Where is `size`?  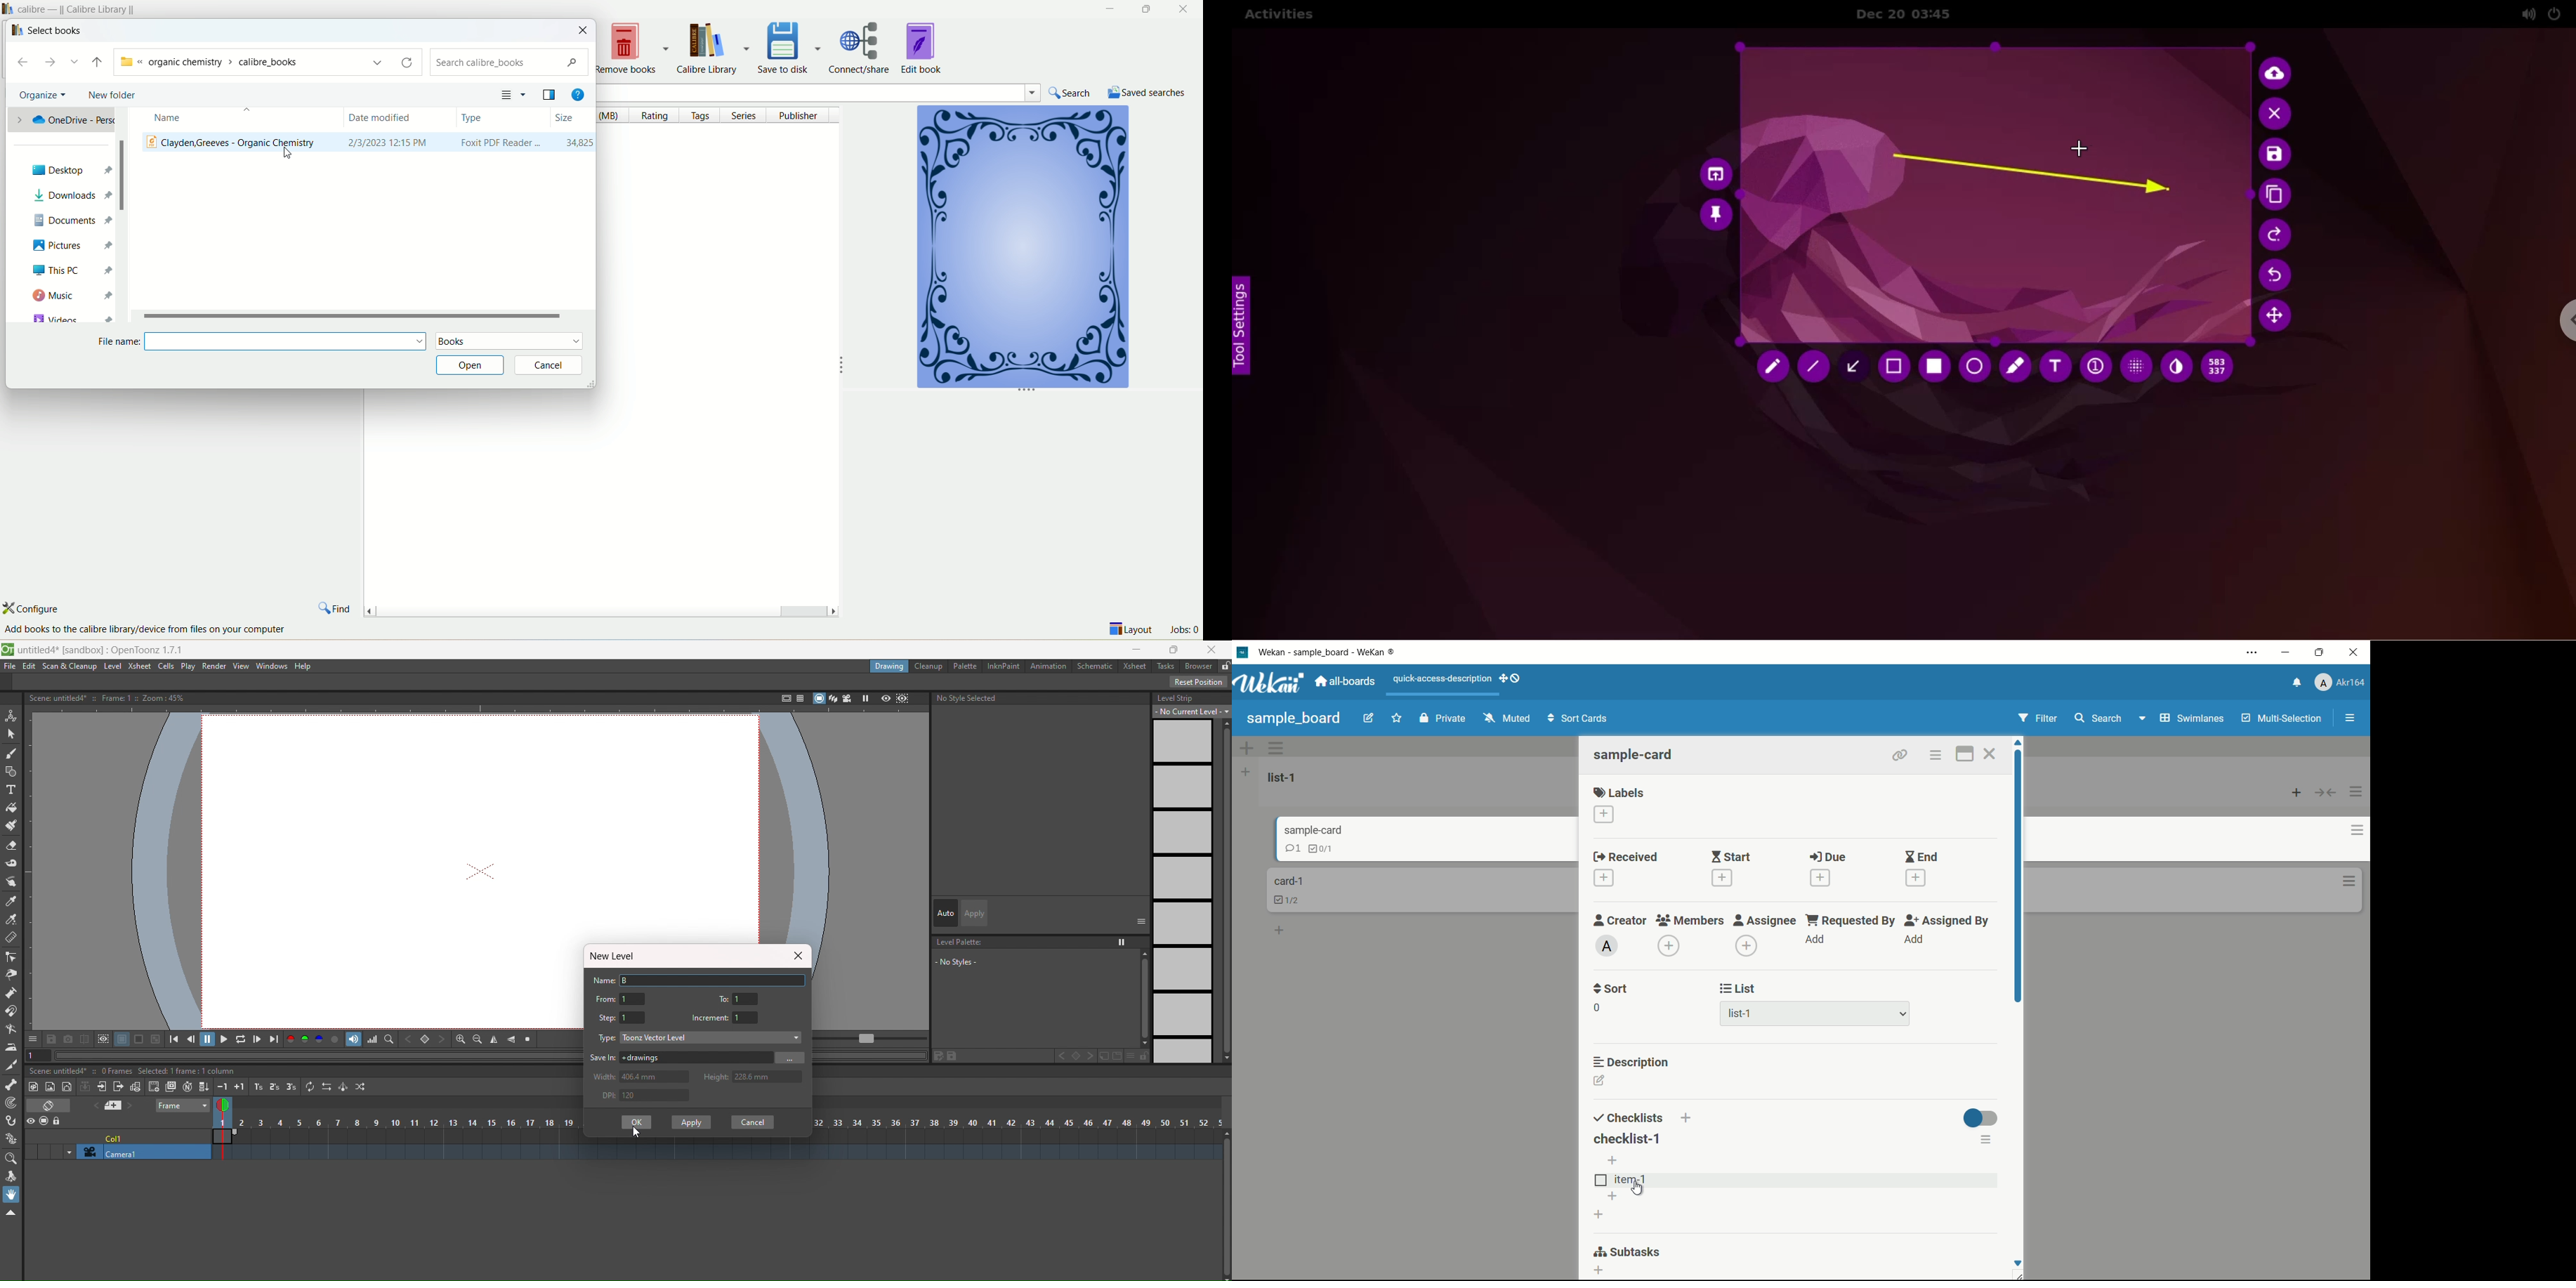 size is located at coordinates (572, 117).